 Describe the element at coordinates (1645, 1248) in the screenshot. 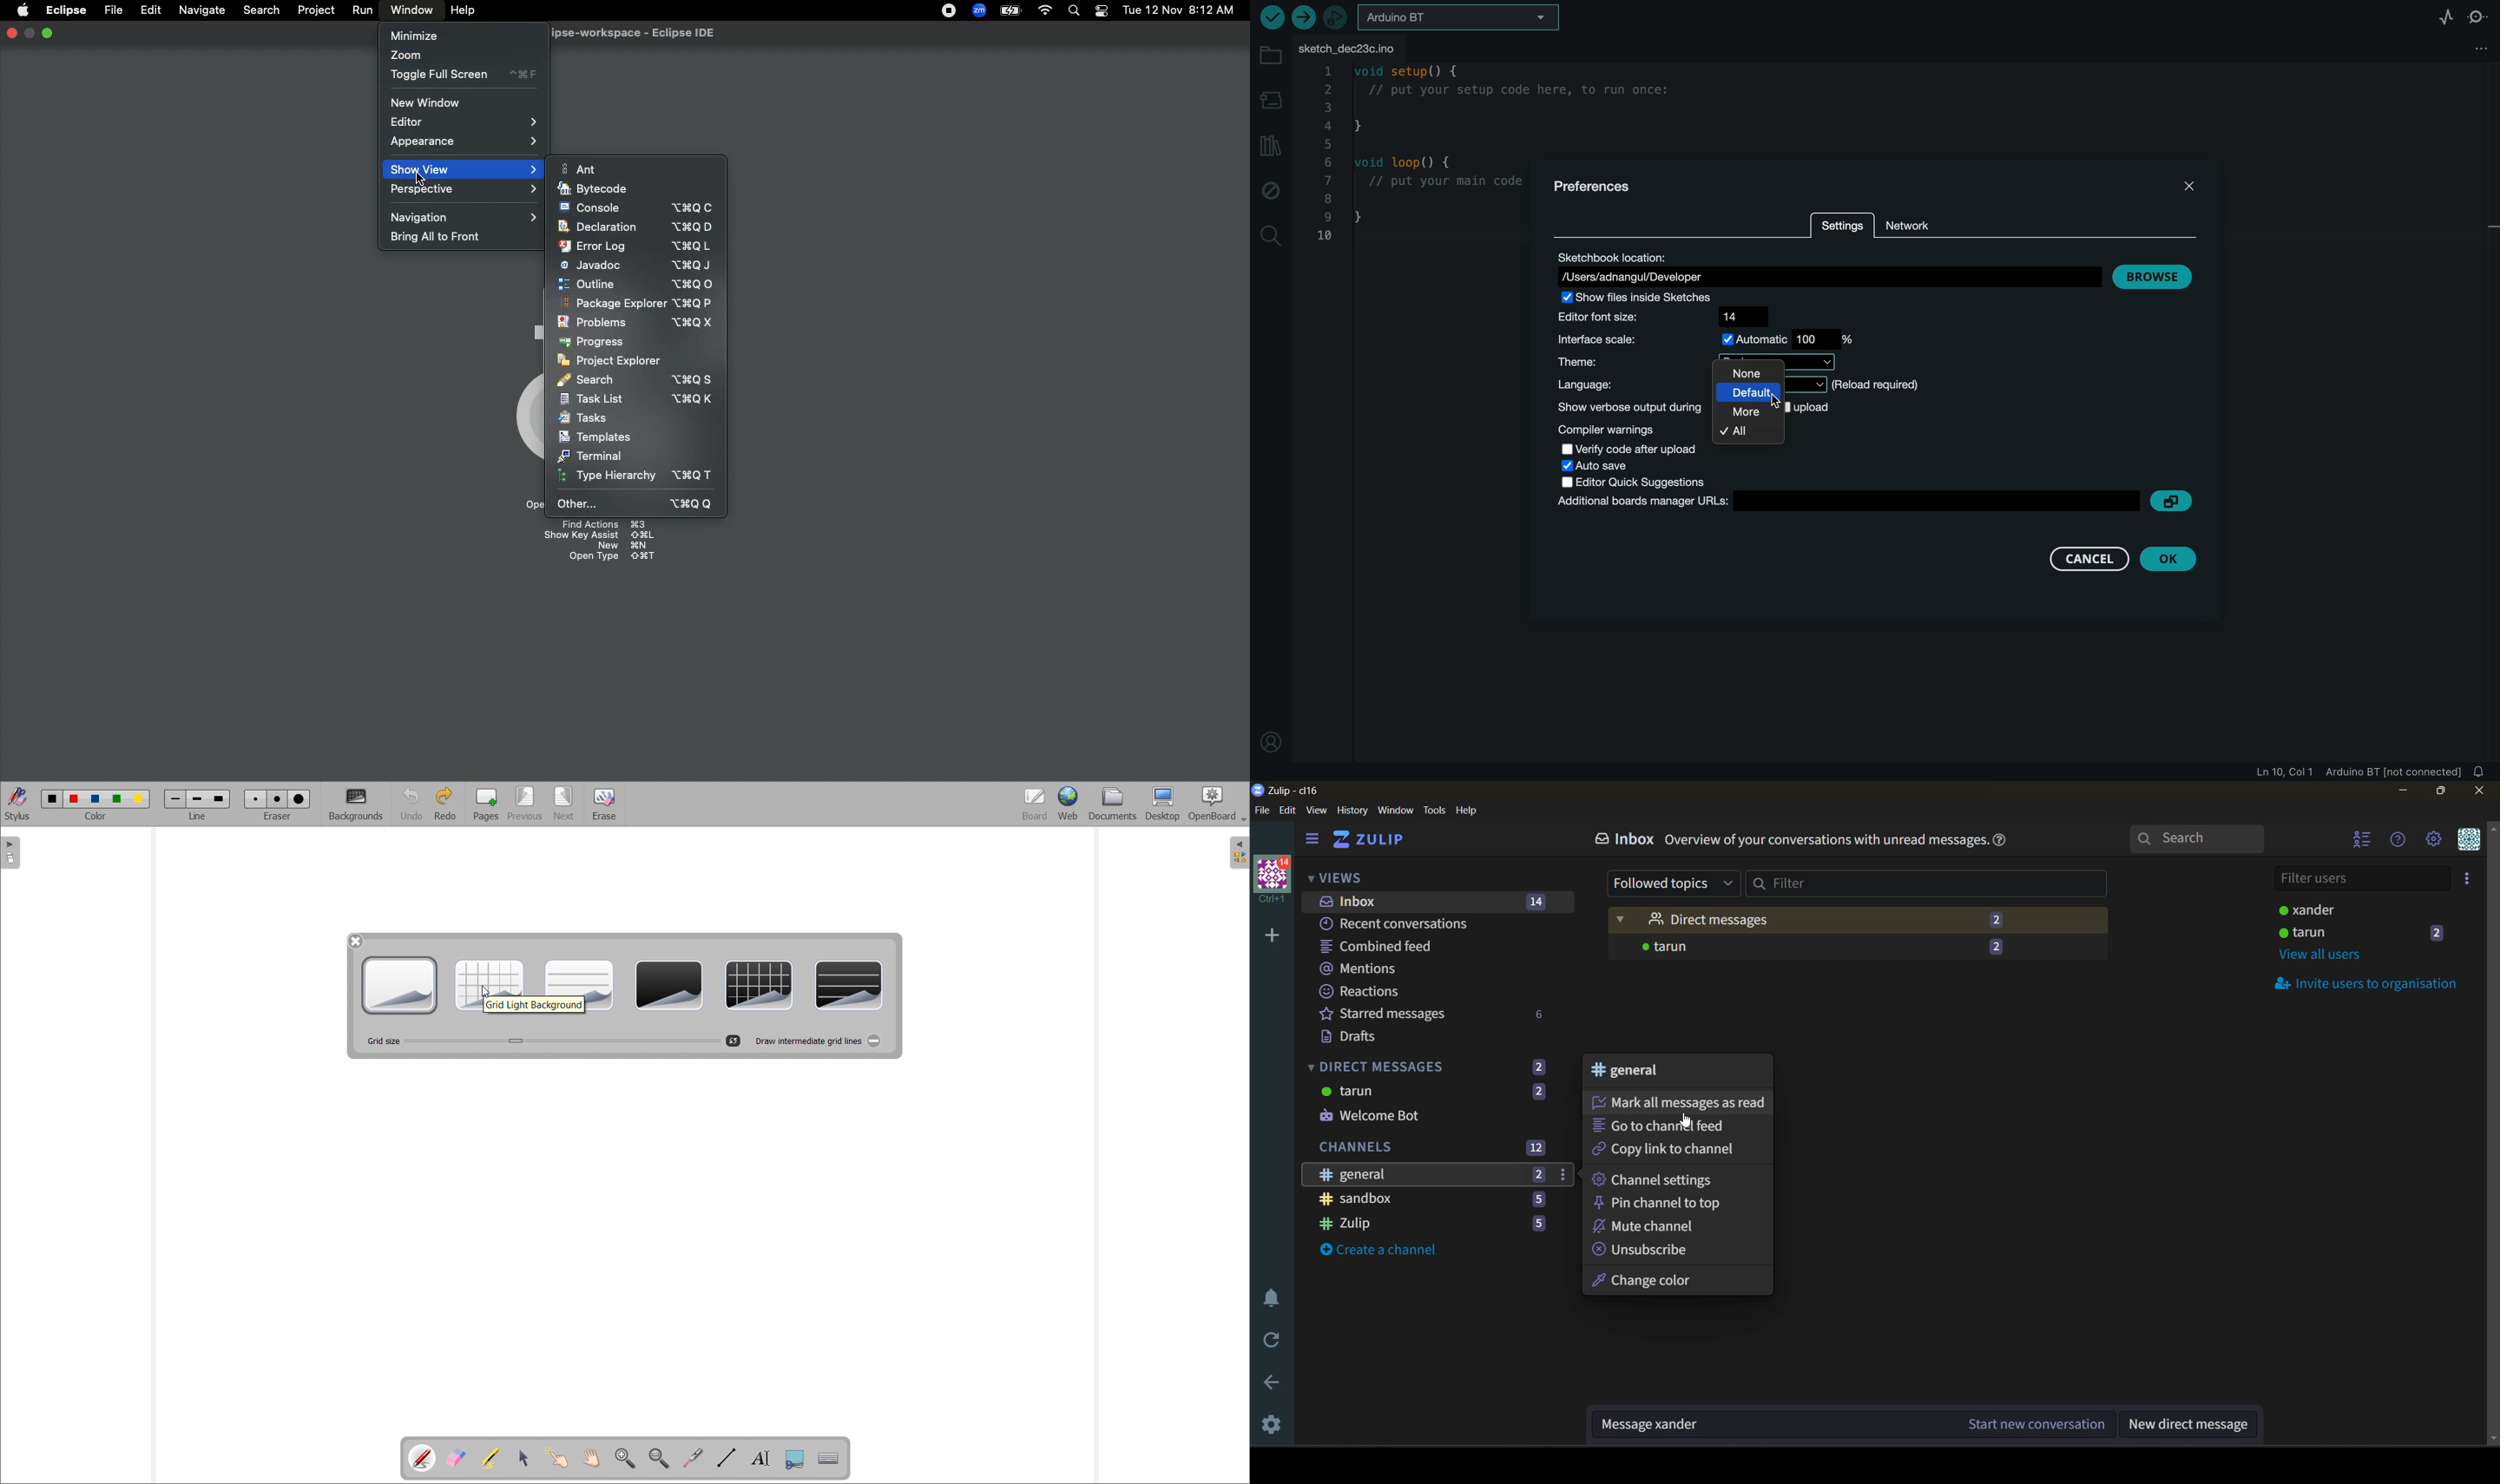

I see `unsubscribe` at that location.